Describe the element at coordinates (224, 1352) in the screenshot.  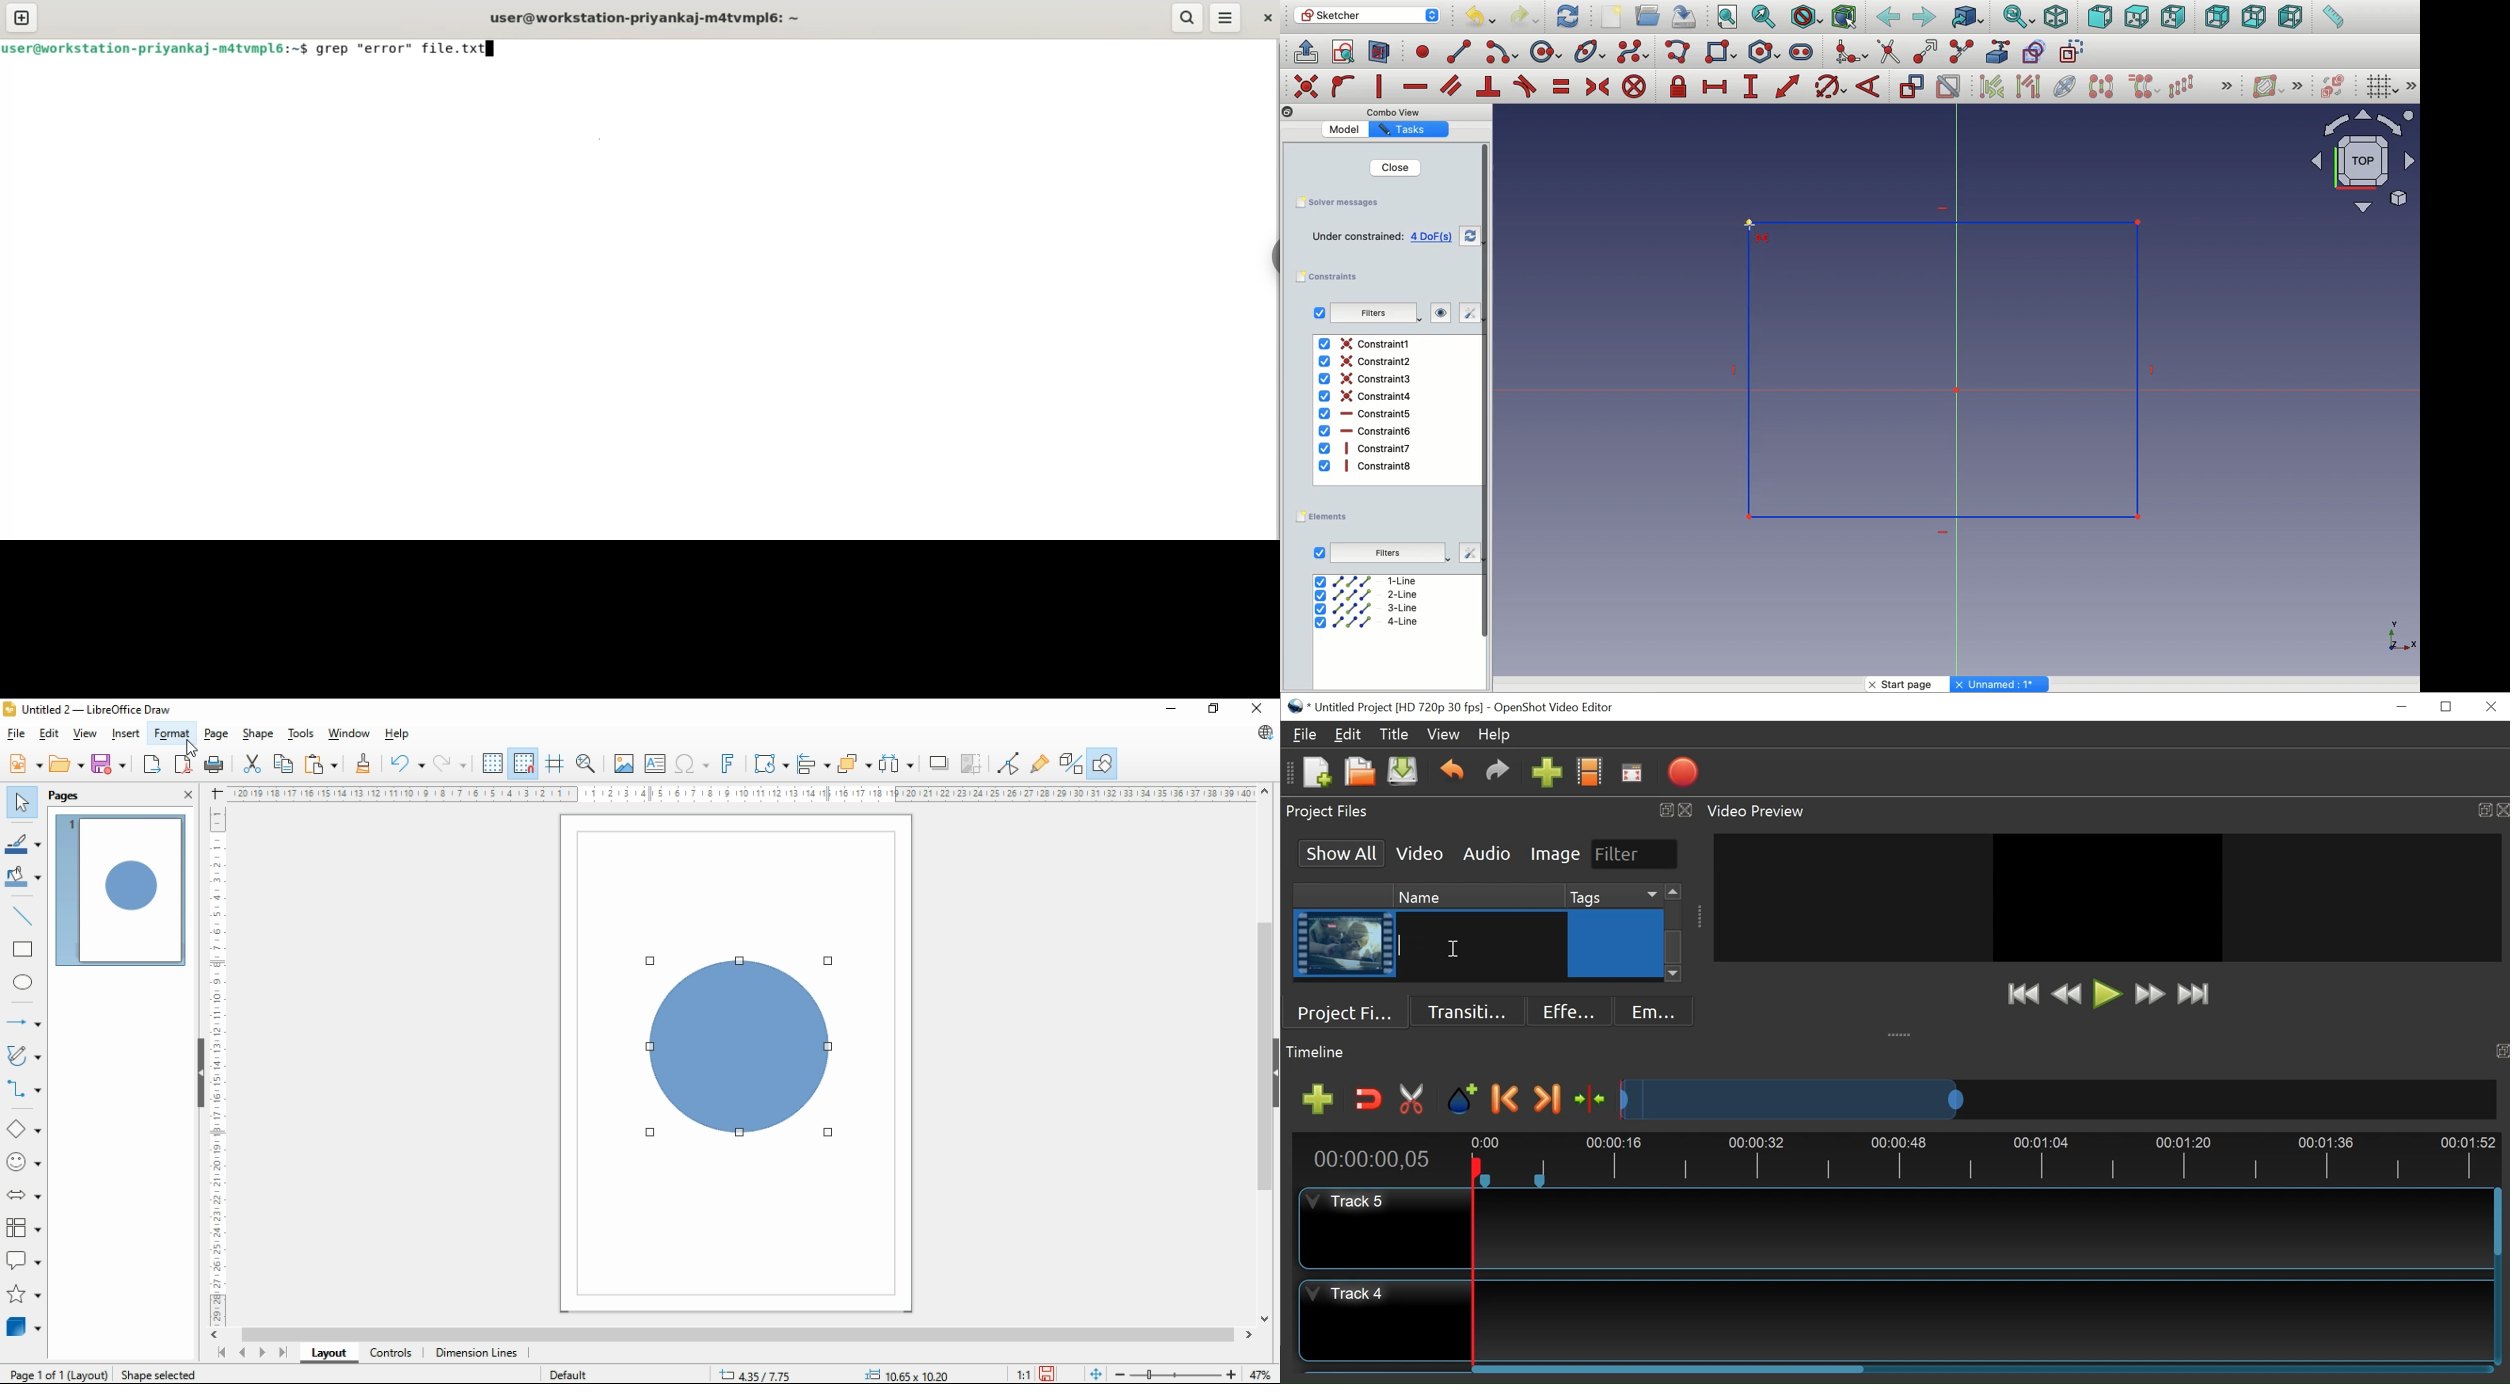
I see `first page` at that location.